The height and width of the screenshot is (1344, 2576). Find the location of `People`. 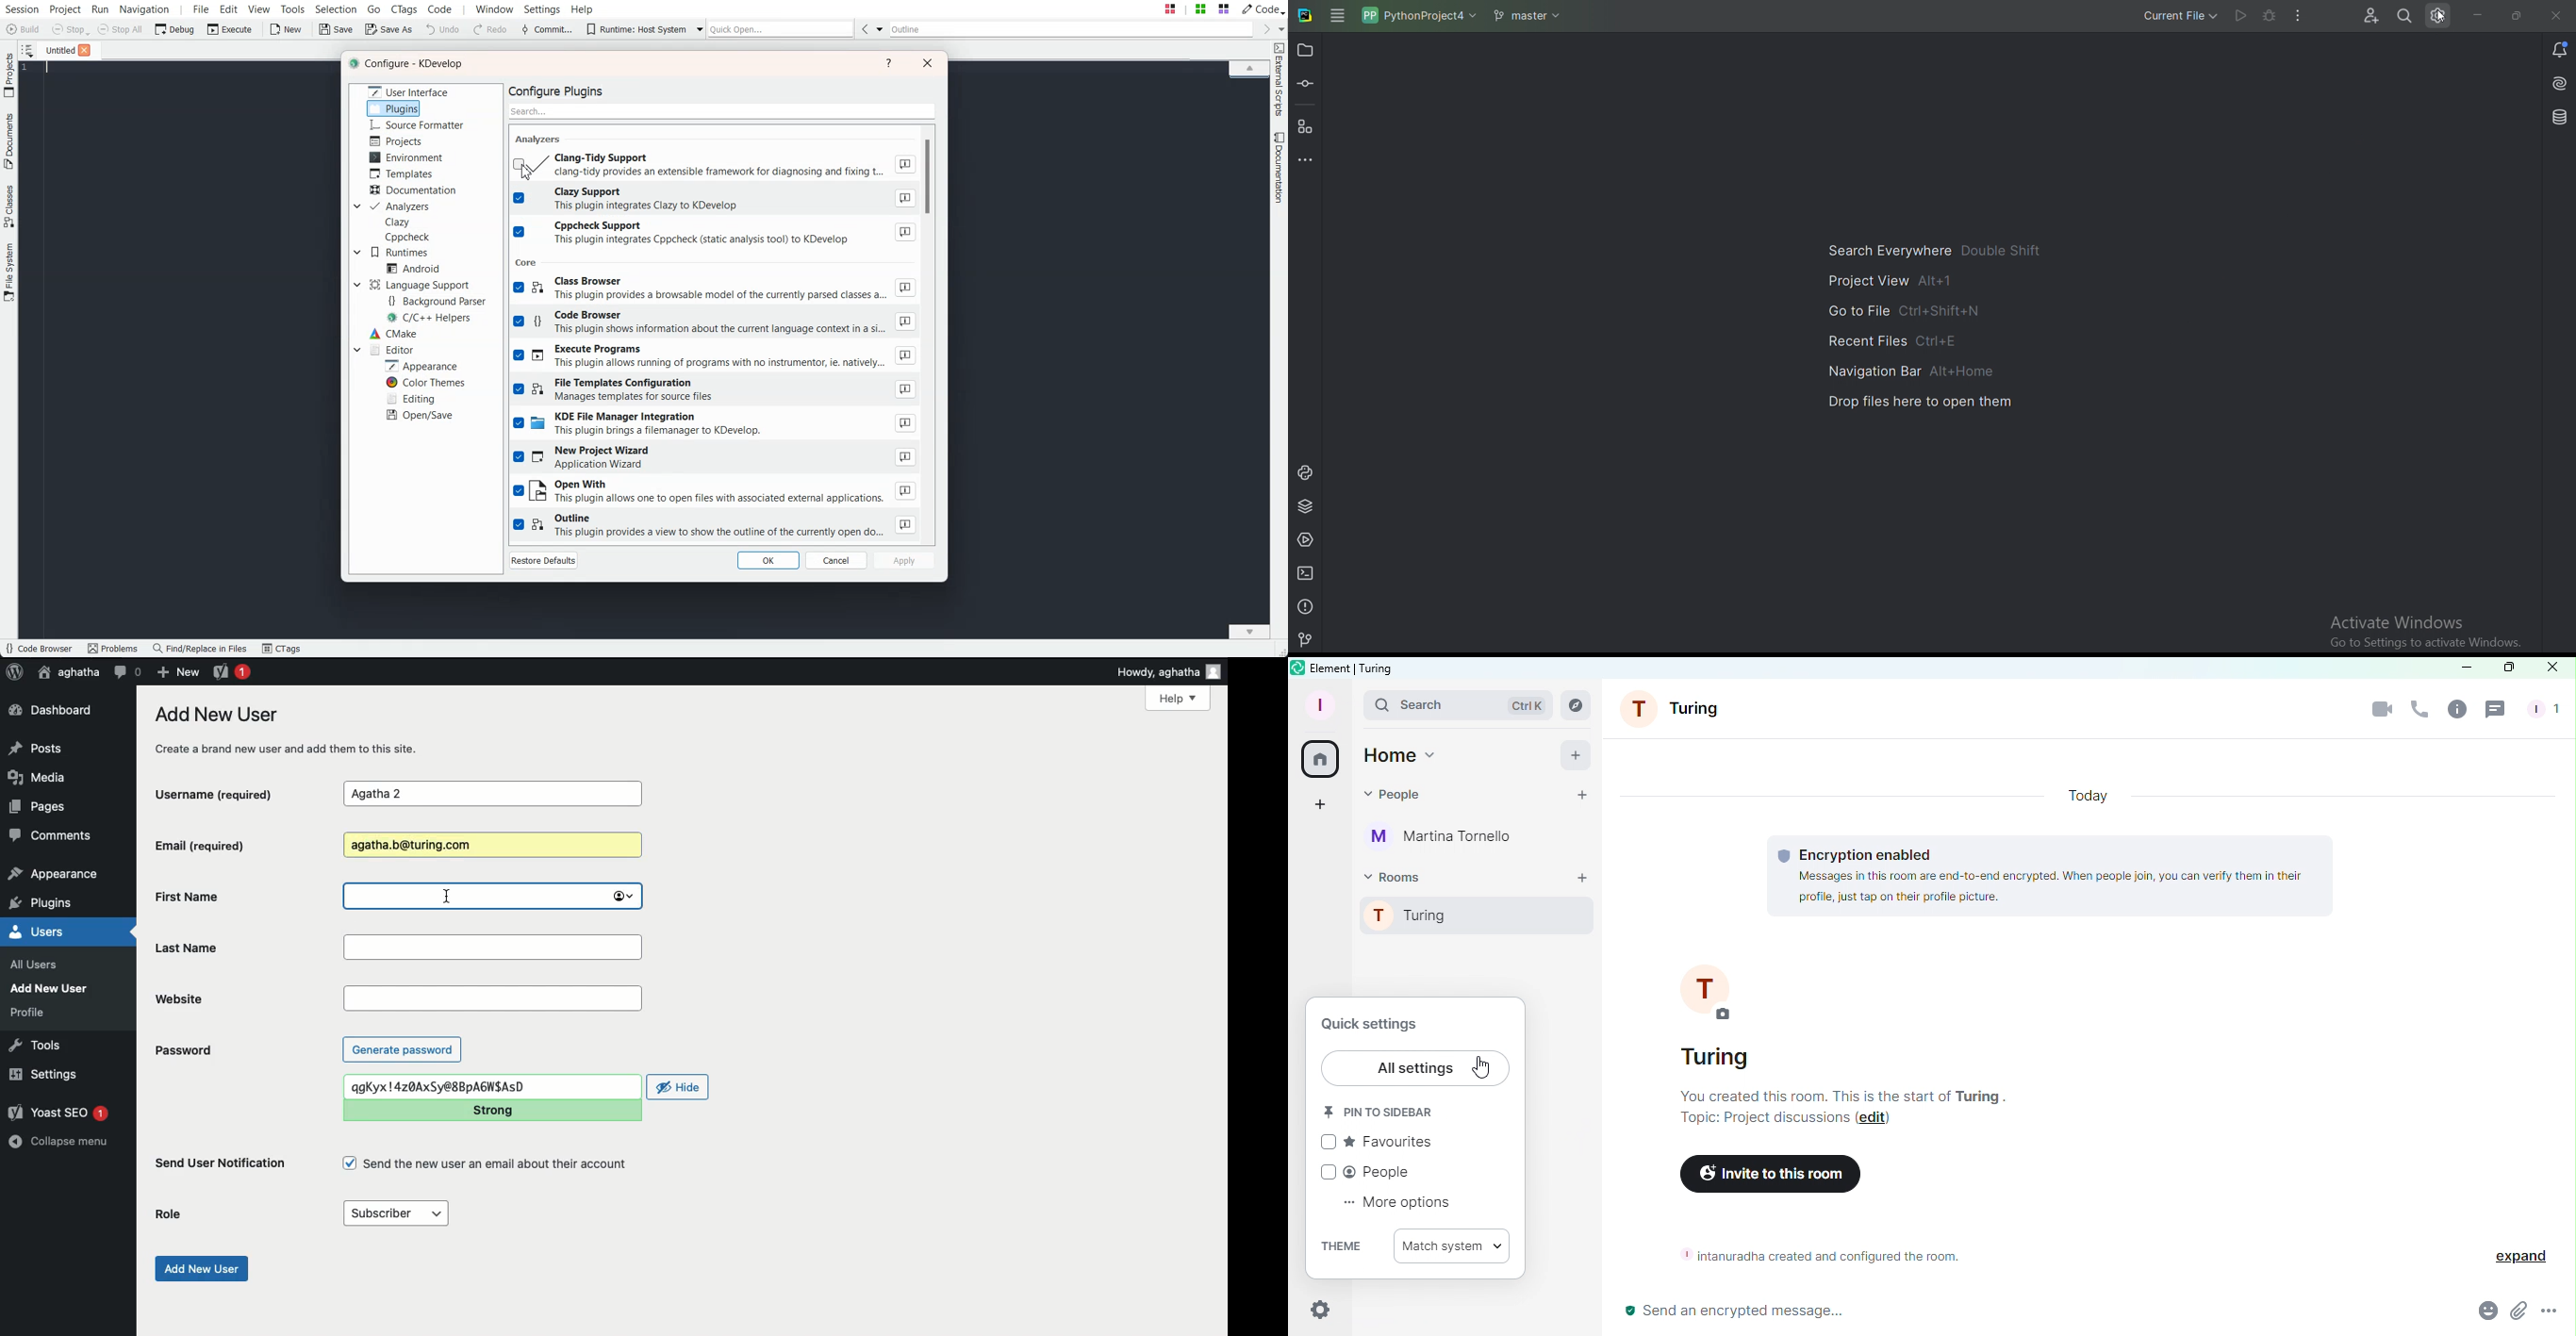

People is located at coordinates (1395, 797).